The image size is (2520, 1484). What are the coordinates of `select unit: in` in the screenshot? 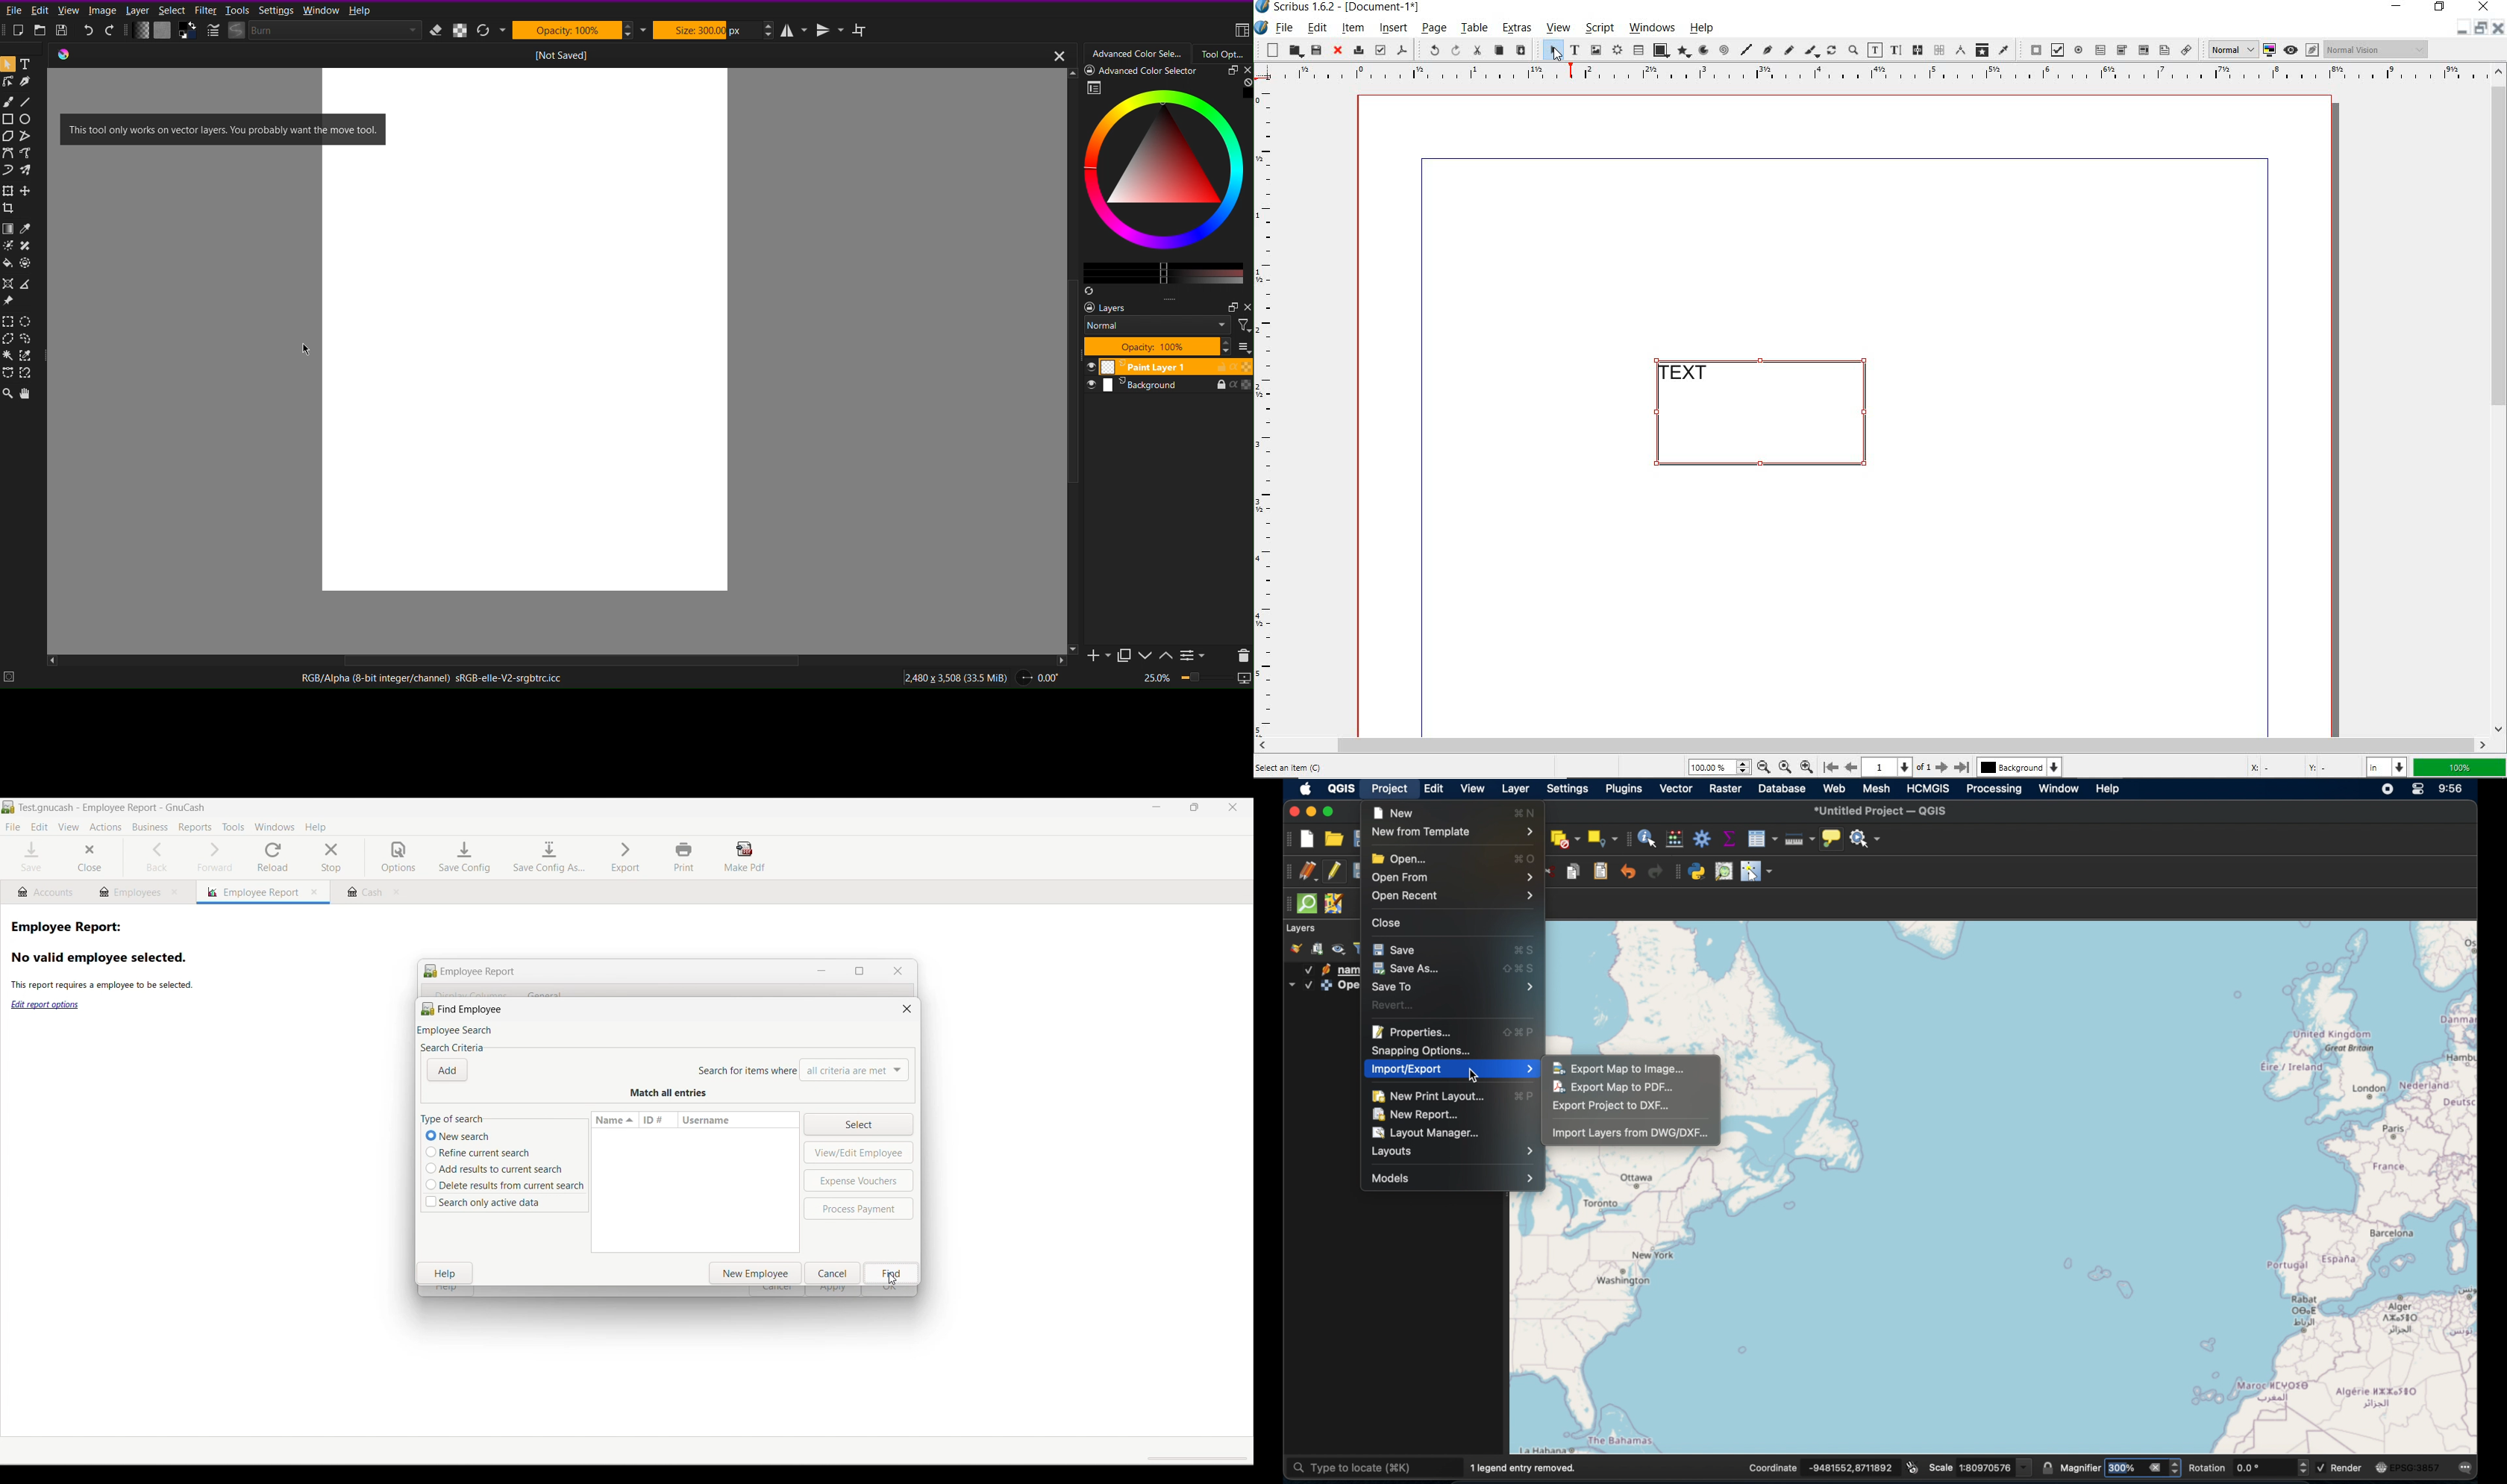 It's located at (2387, 768).